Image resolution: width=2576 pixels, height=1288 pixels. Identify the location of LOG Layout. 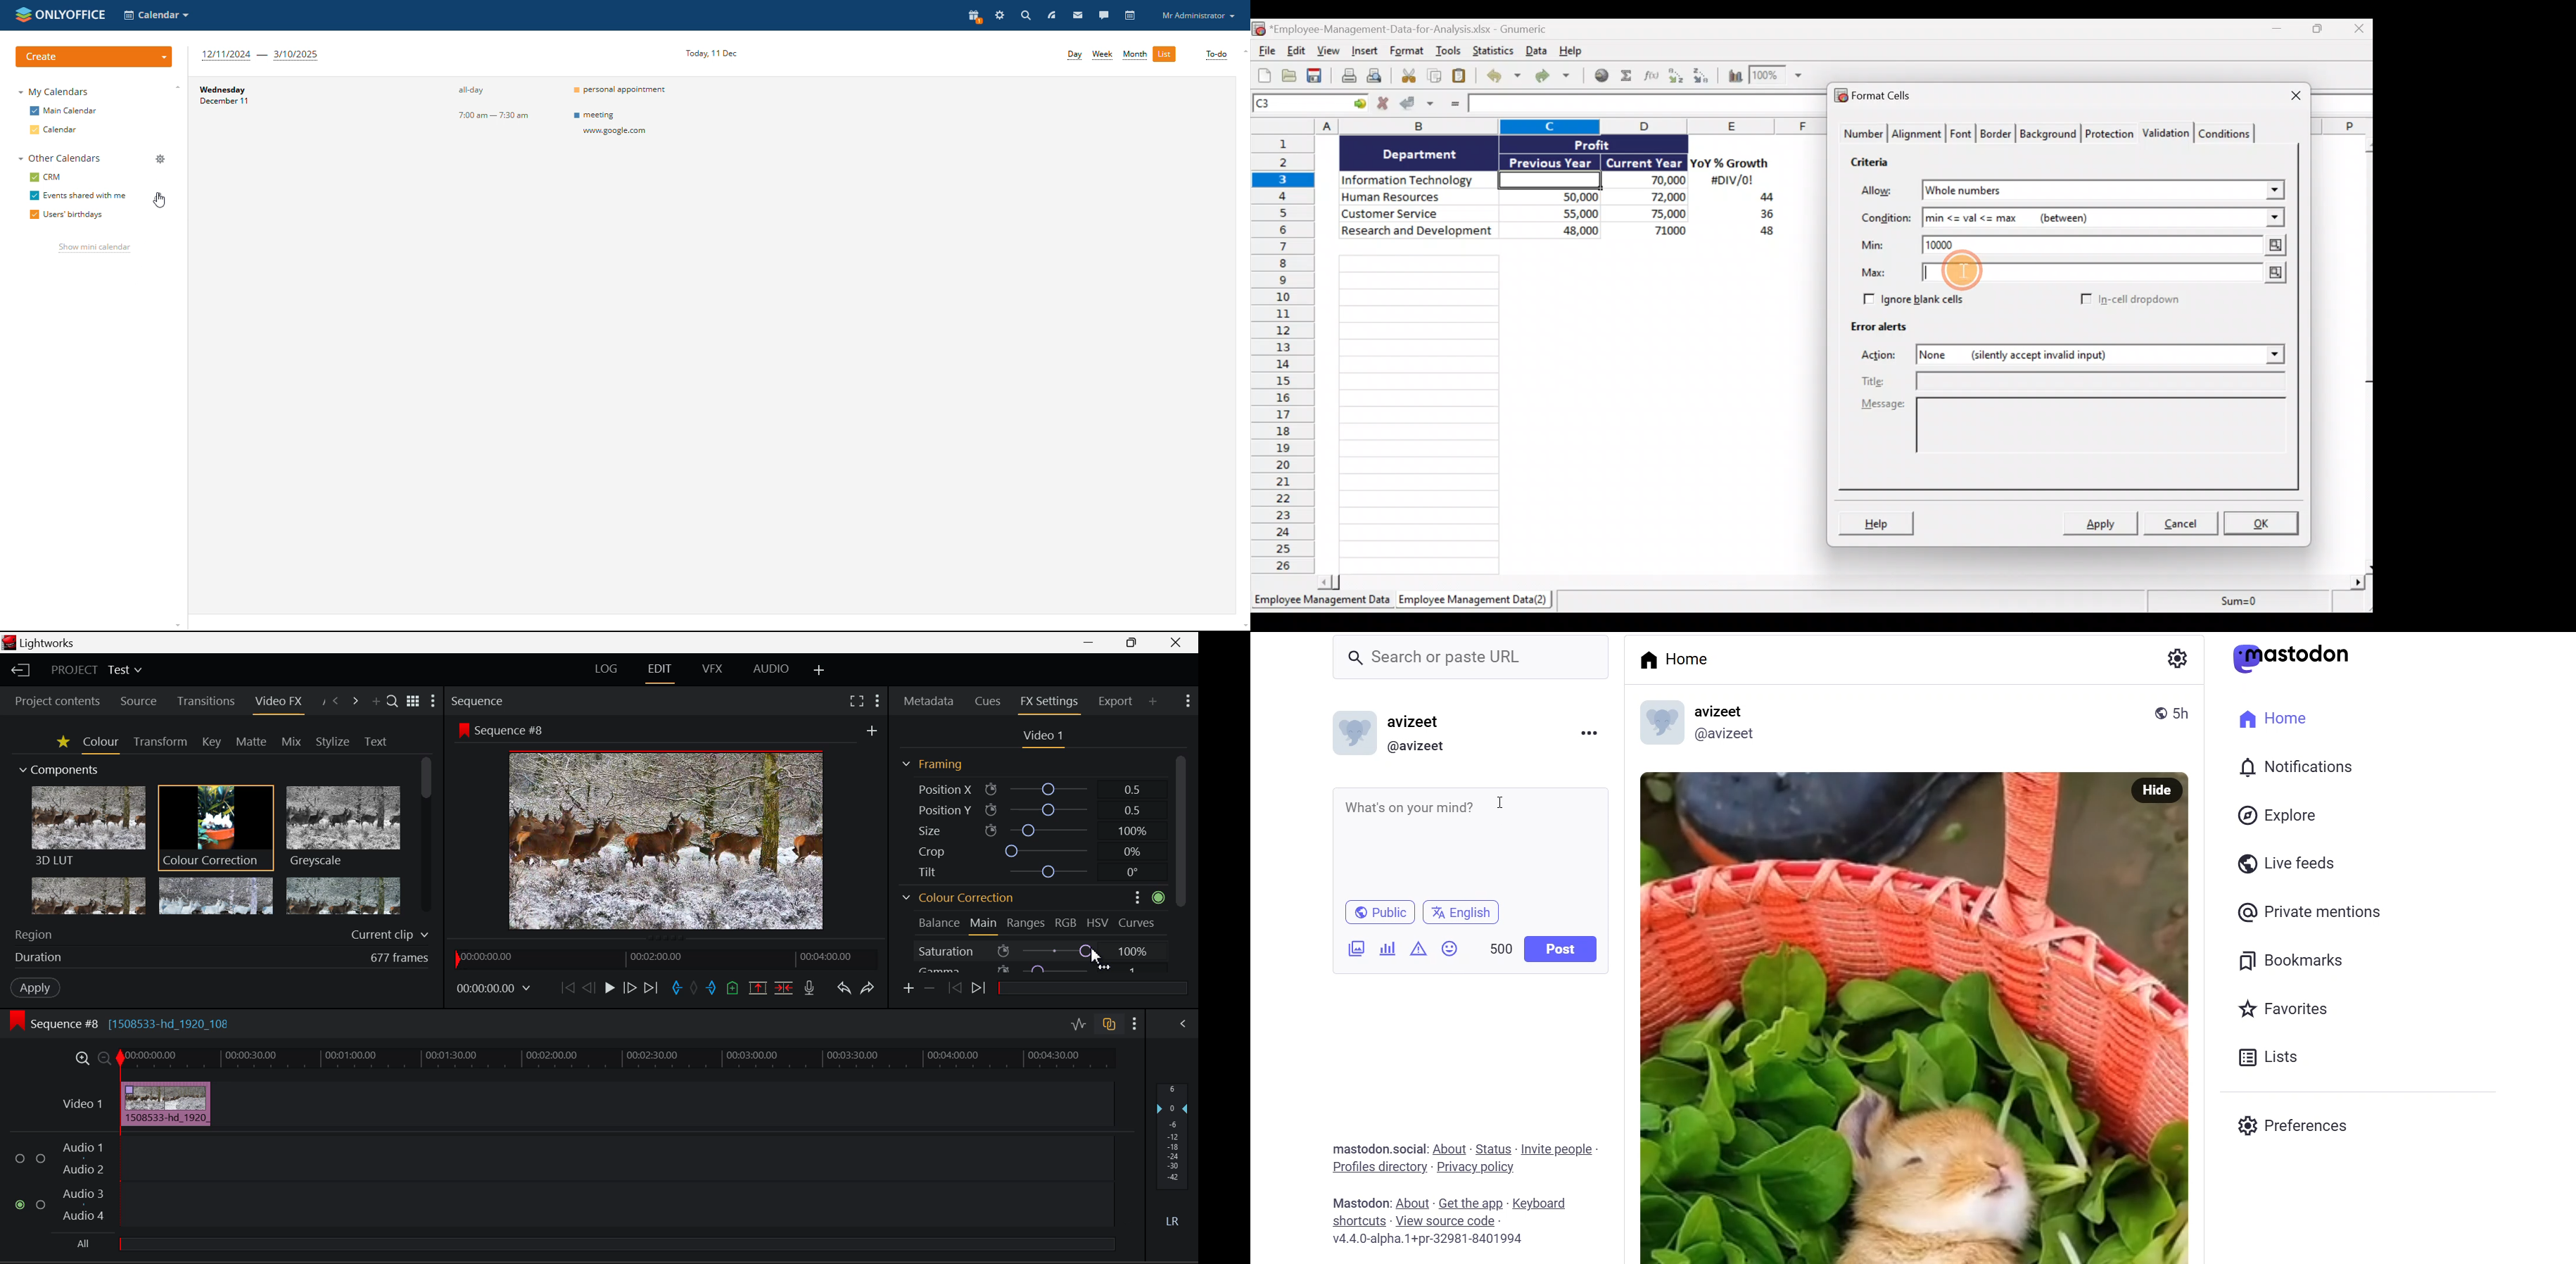
(608, 671).